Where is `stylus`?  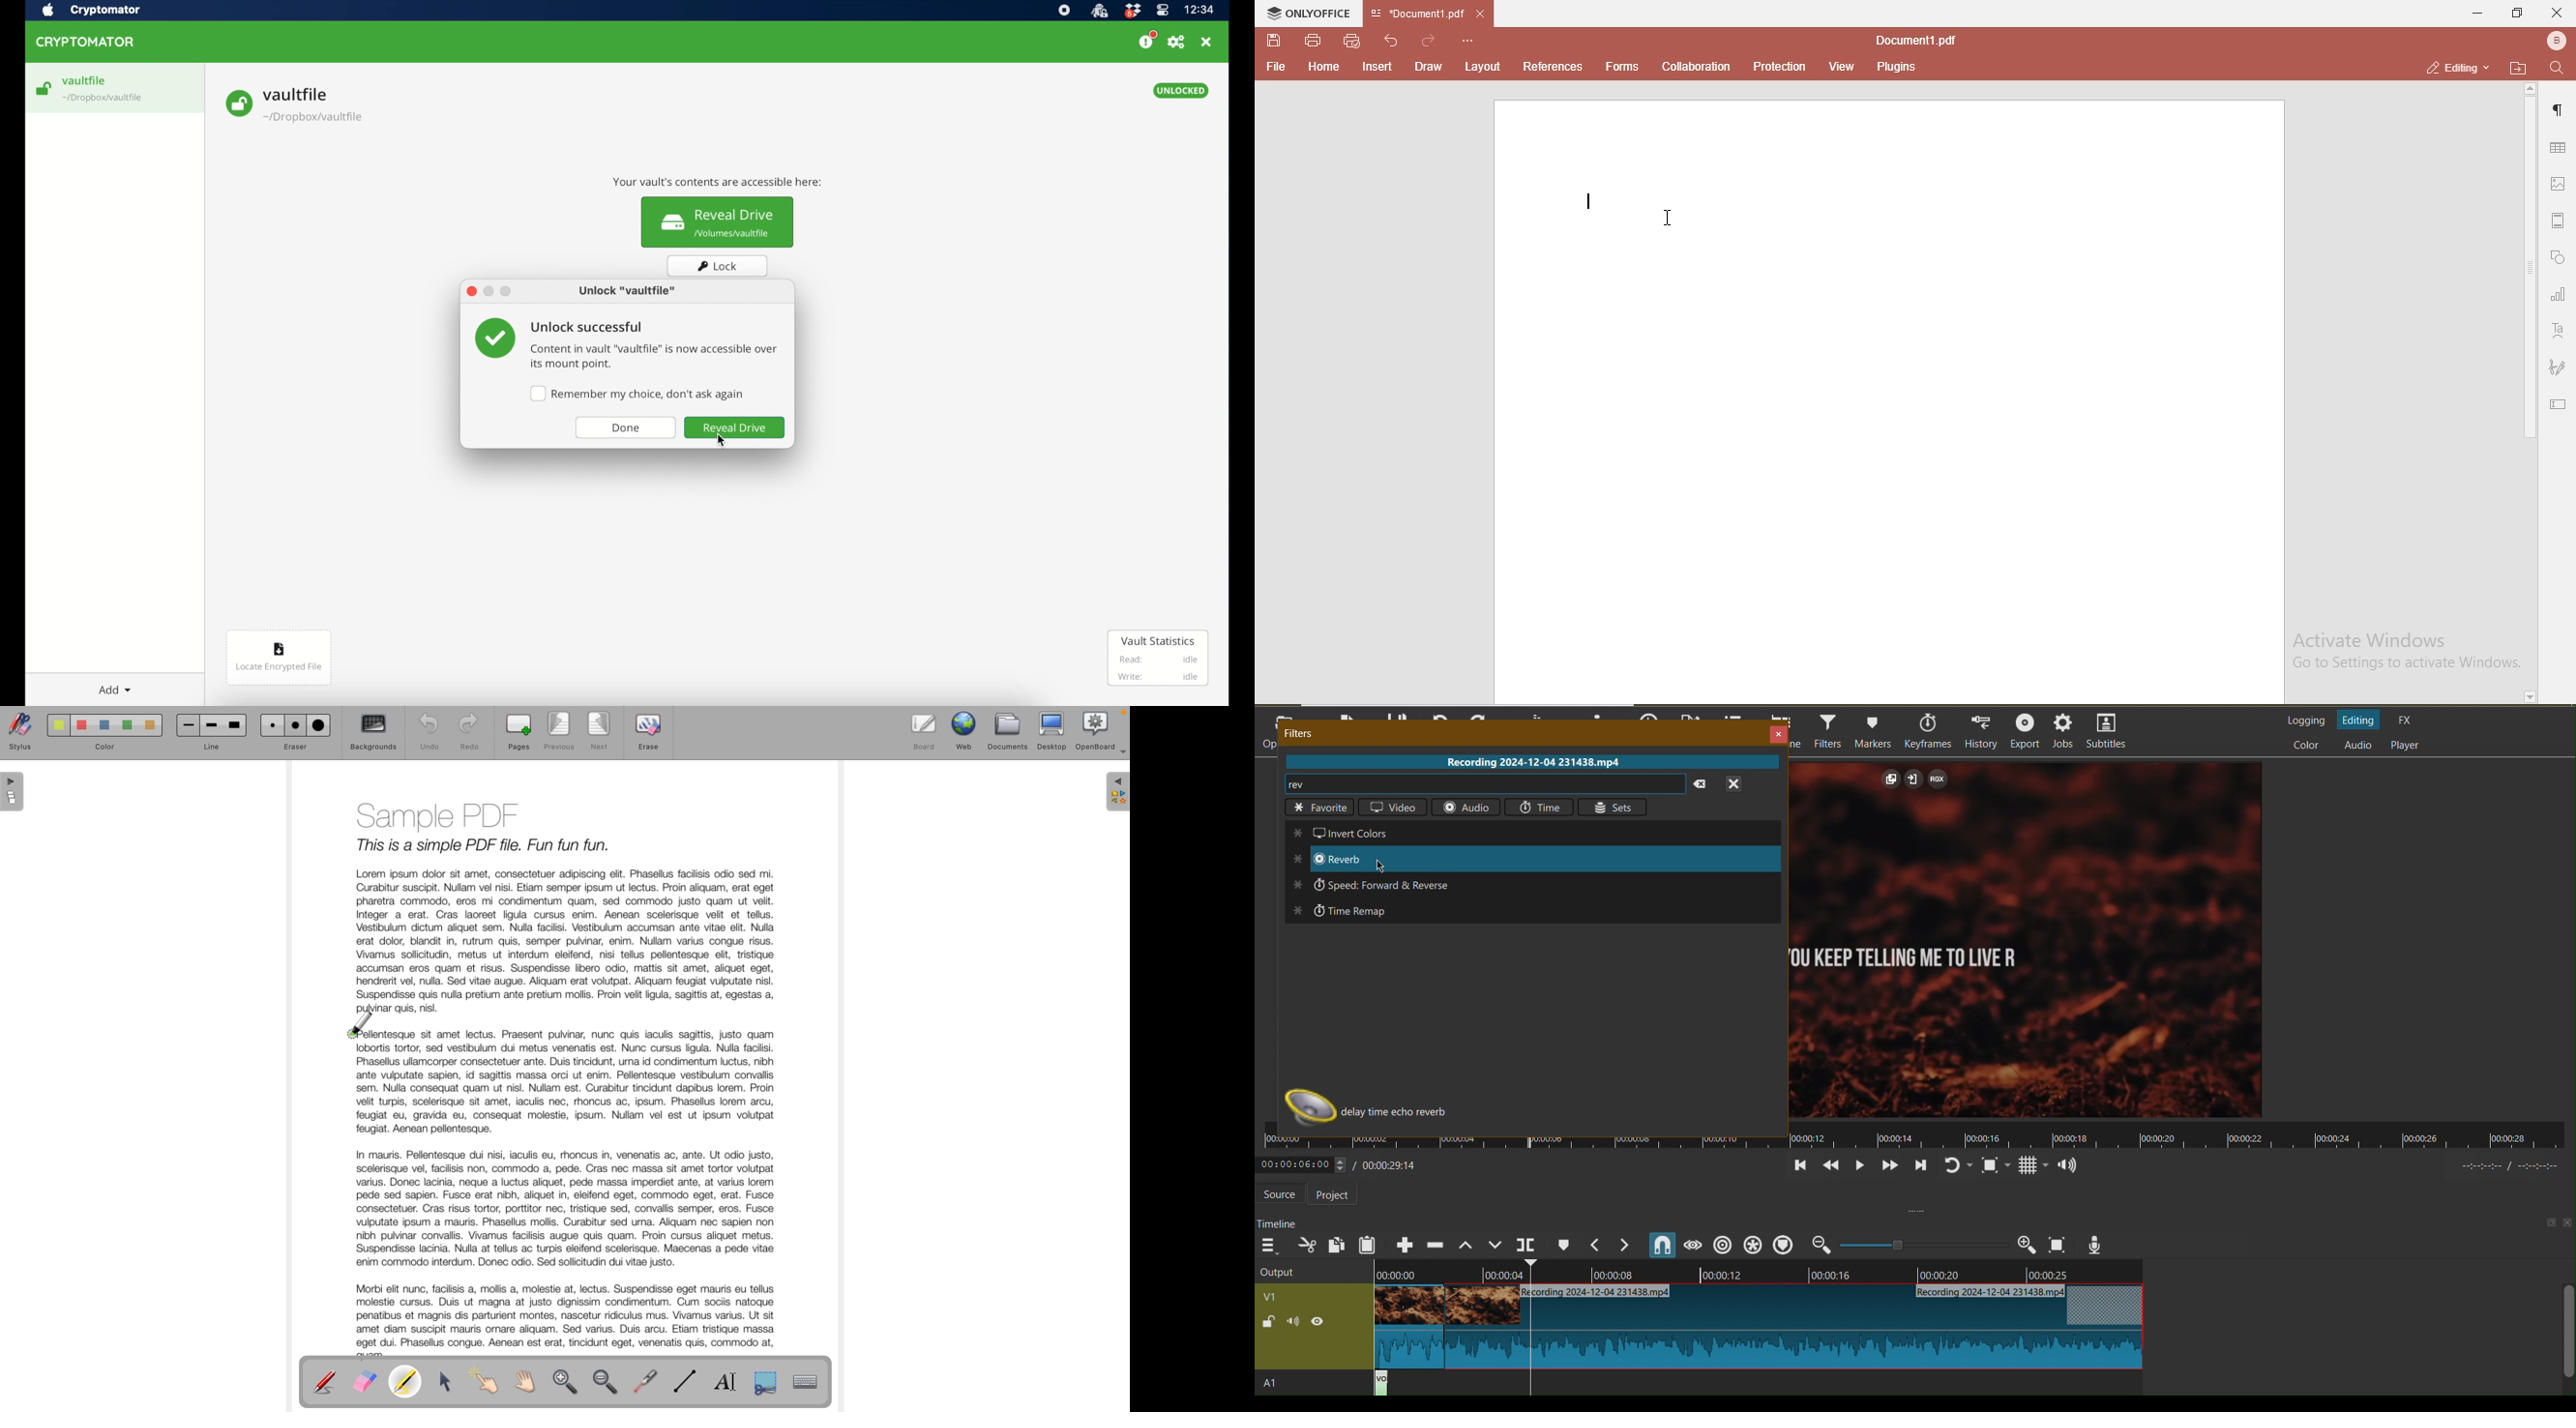
stylus is located at coordinates (18, 734).